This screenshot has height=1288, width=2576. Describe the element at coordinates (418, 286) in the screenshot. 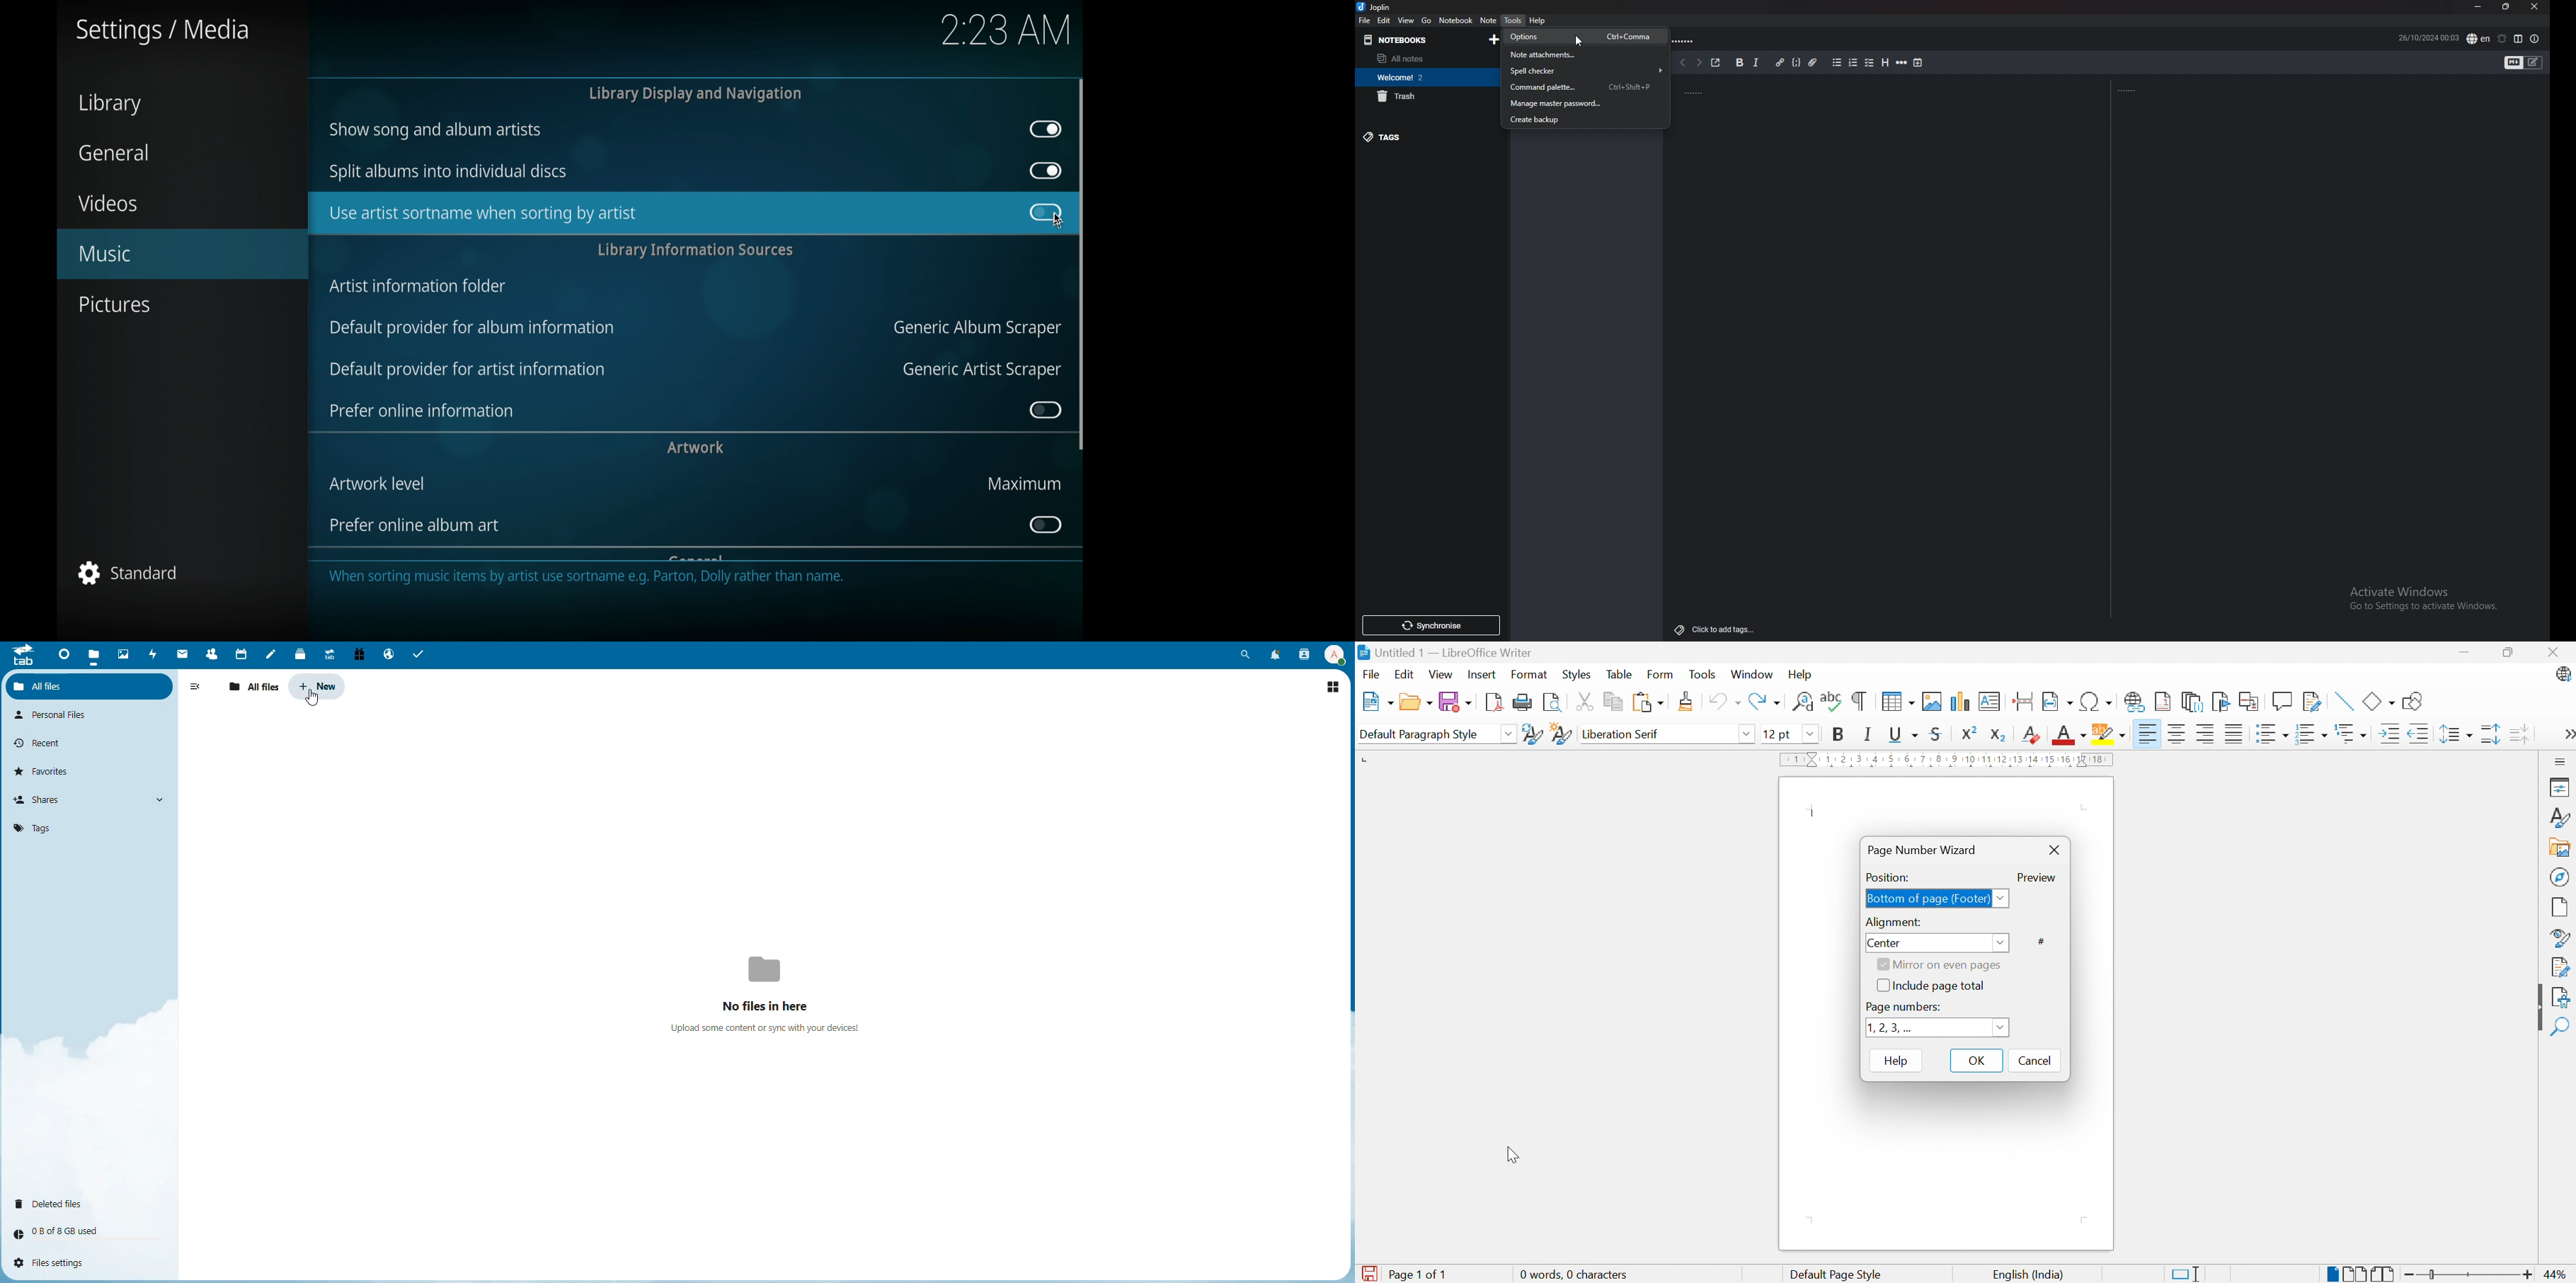

I see `artist information folder` at that location.